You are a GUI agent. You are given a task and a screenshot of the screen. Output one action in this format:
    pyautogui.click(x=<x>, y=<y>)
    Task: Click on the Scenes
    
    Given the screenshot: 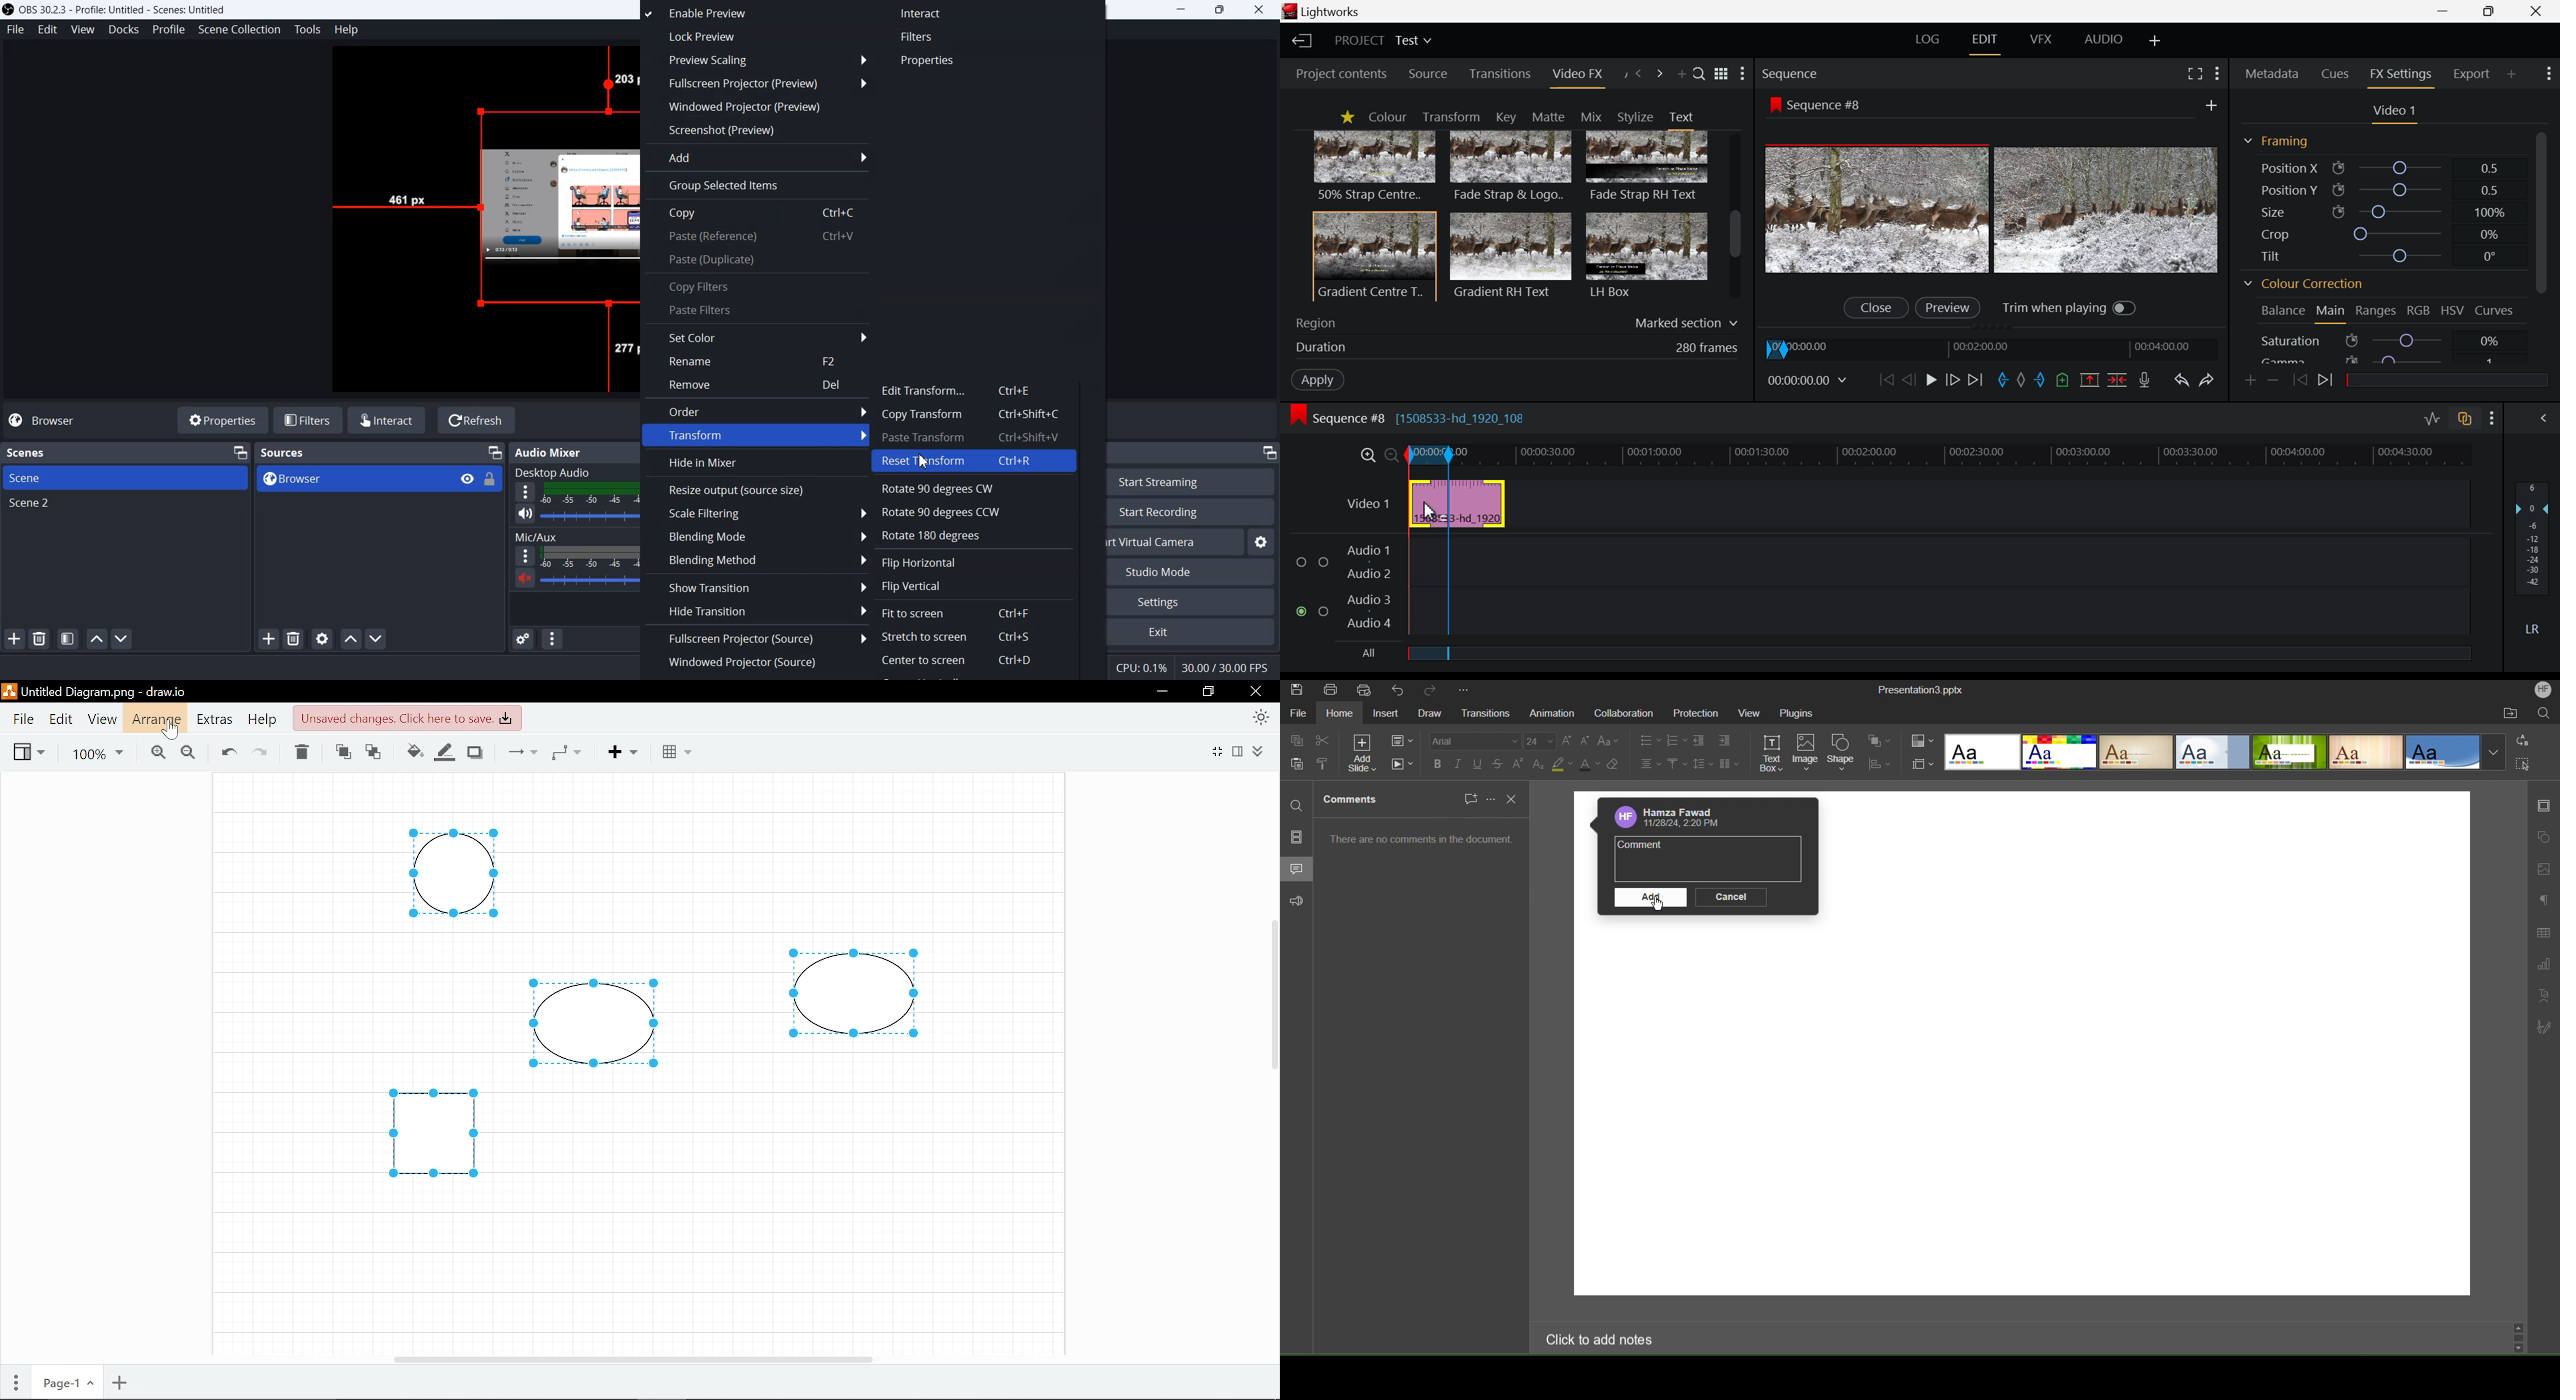 What is the action you would take?
    pyautogui.click(x=55, y=451)
    